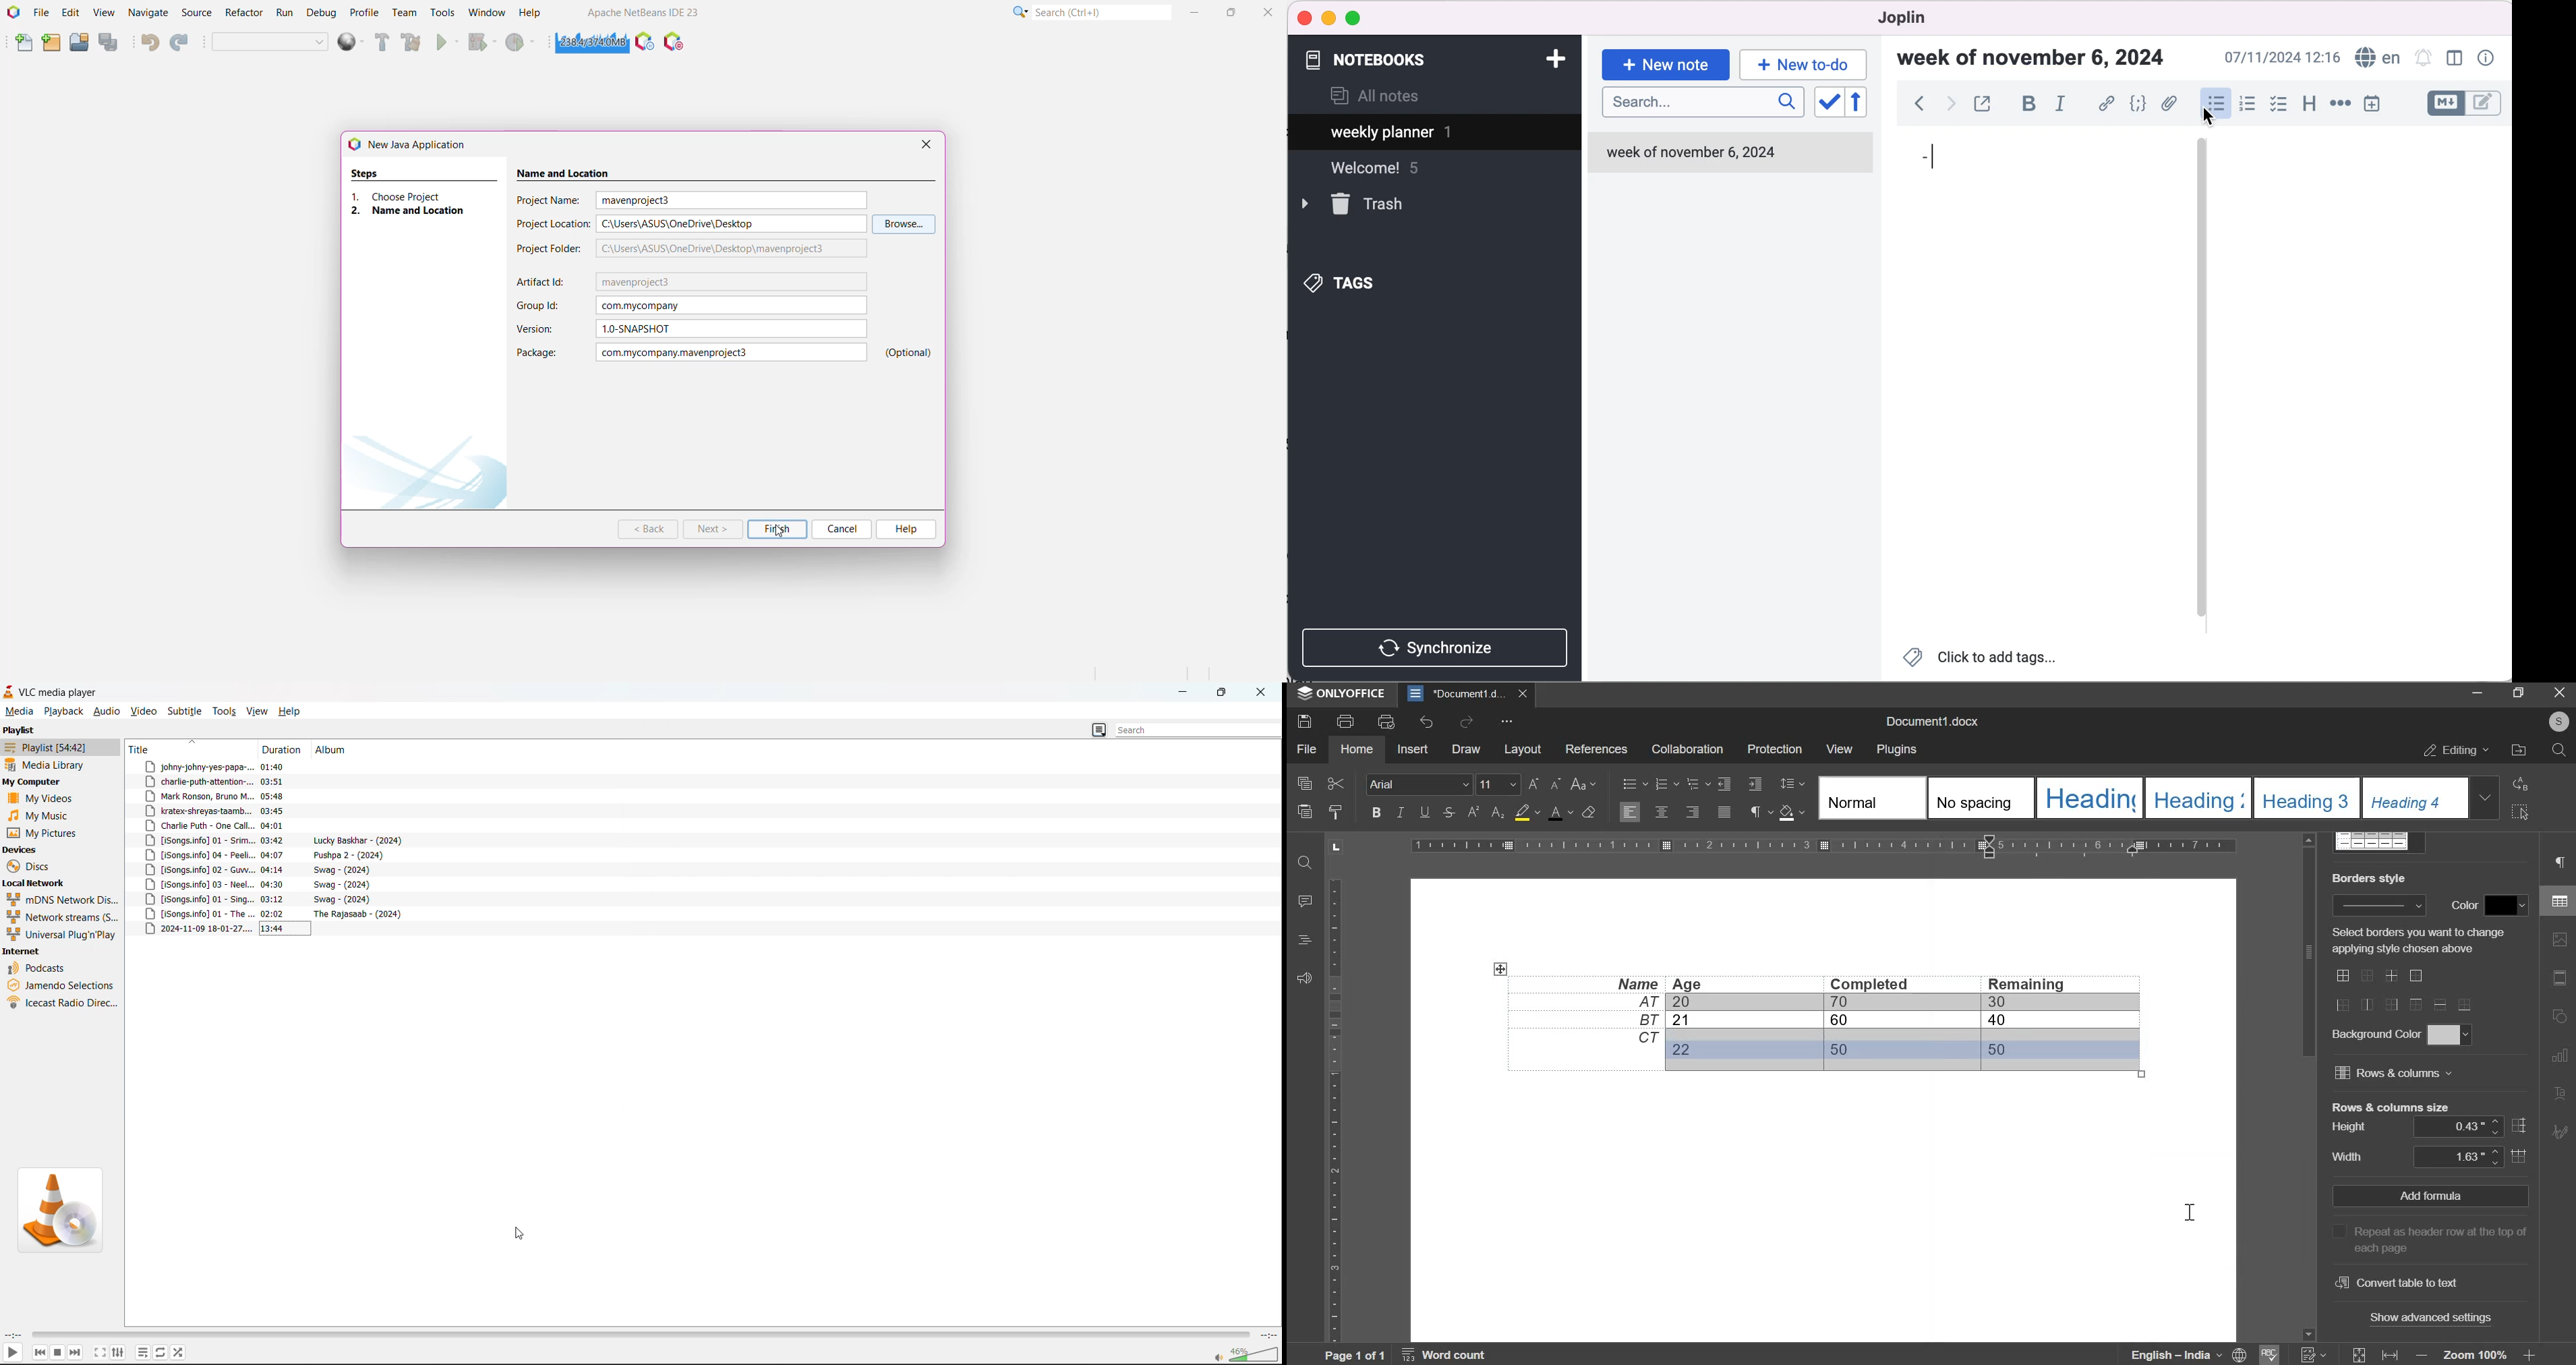 The width and height of the screenshot is (2576, 1372). What do you see at coordinates (63, 900) in the screenshot?
I see `mdns network` at bounding box center [63, 900].